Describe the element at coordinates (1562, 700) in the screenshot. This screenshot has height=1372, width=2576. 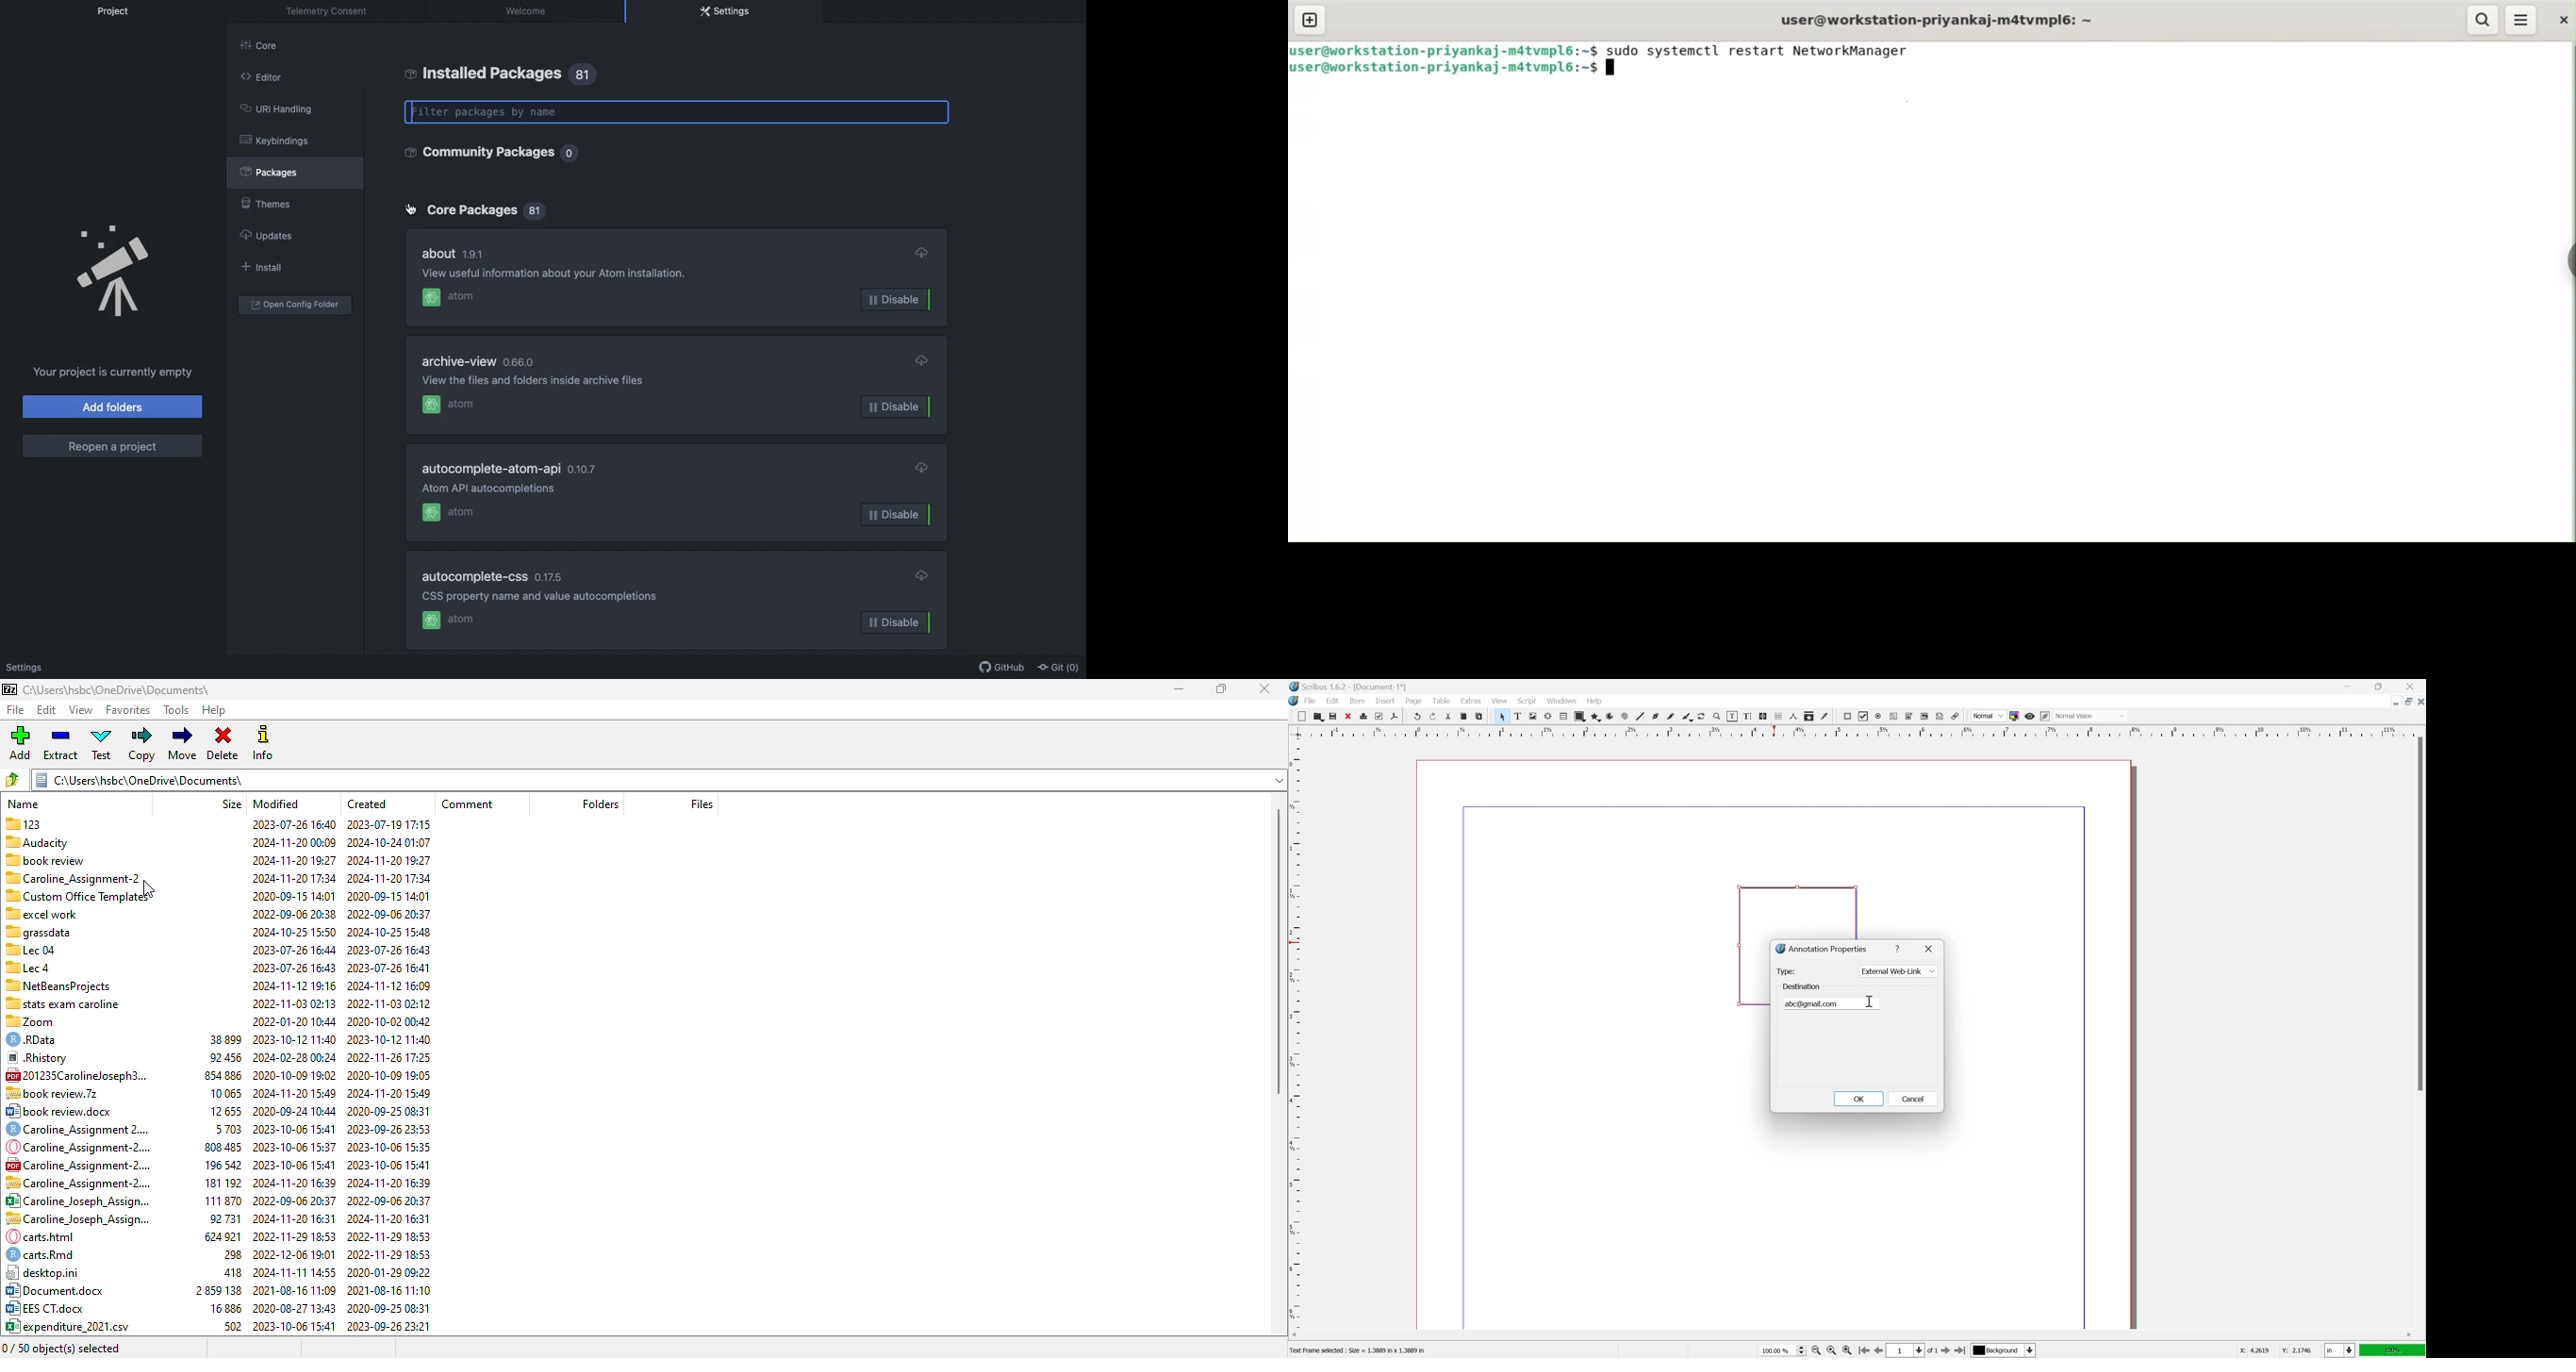
I see `windows` at that location.